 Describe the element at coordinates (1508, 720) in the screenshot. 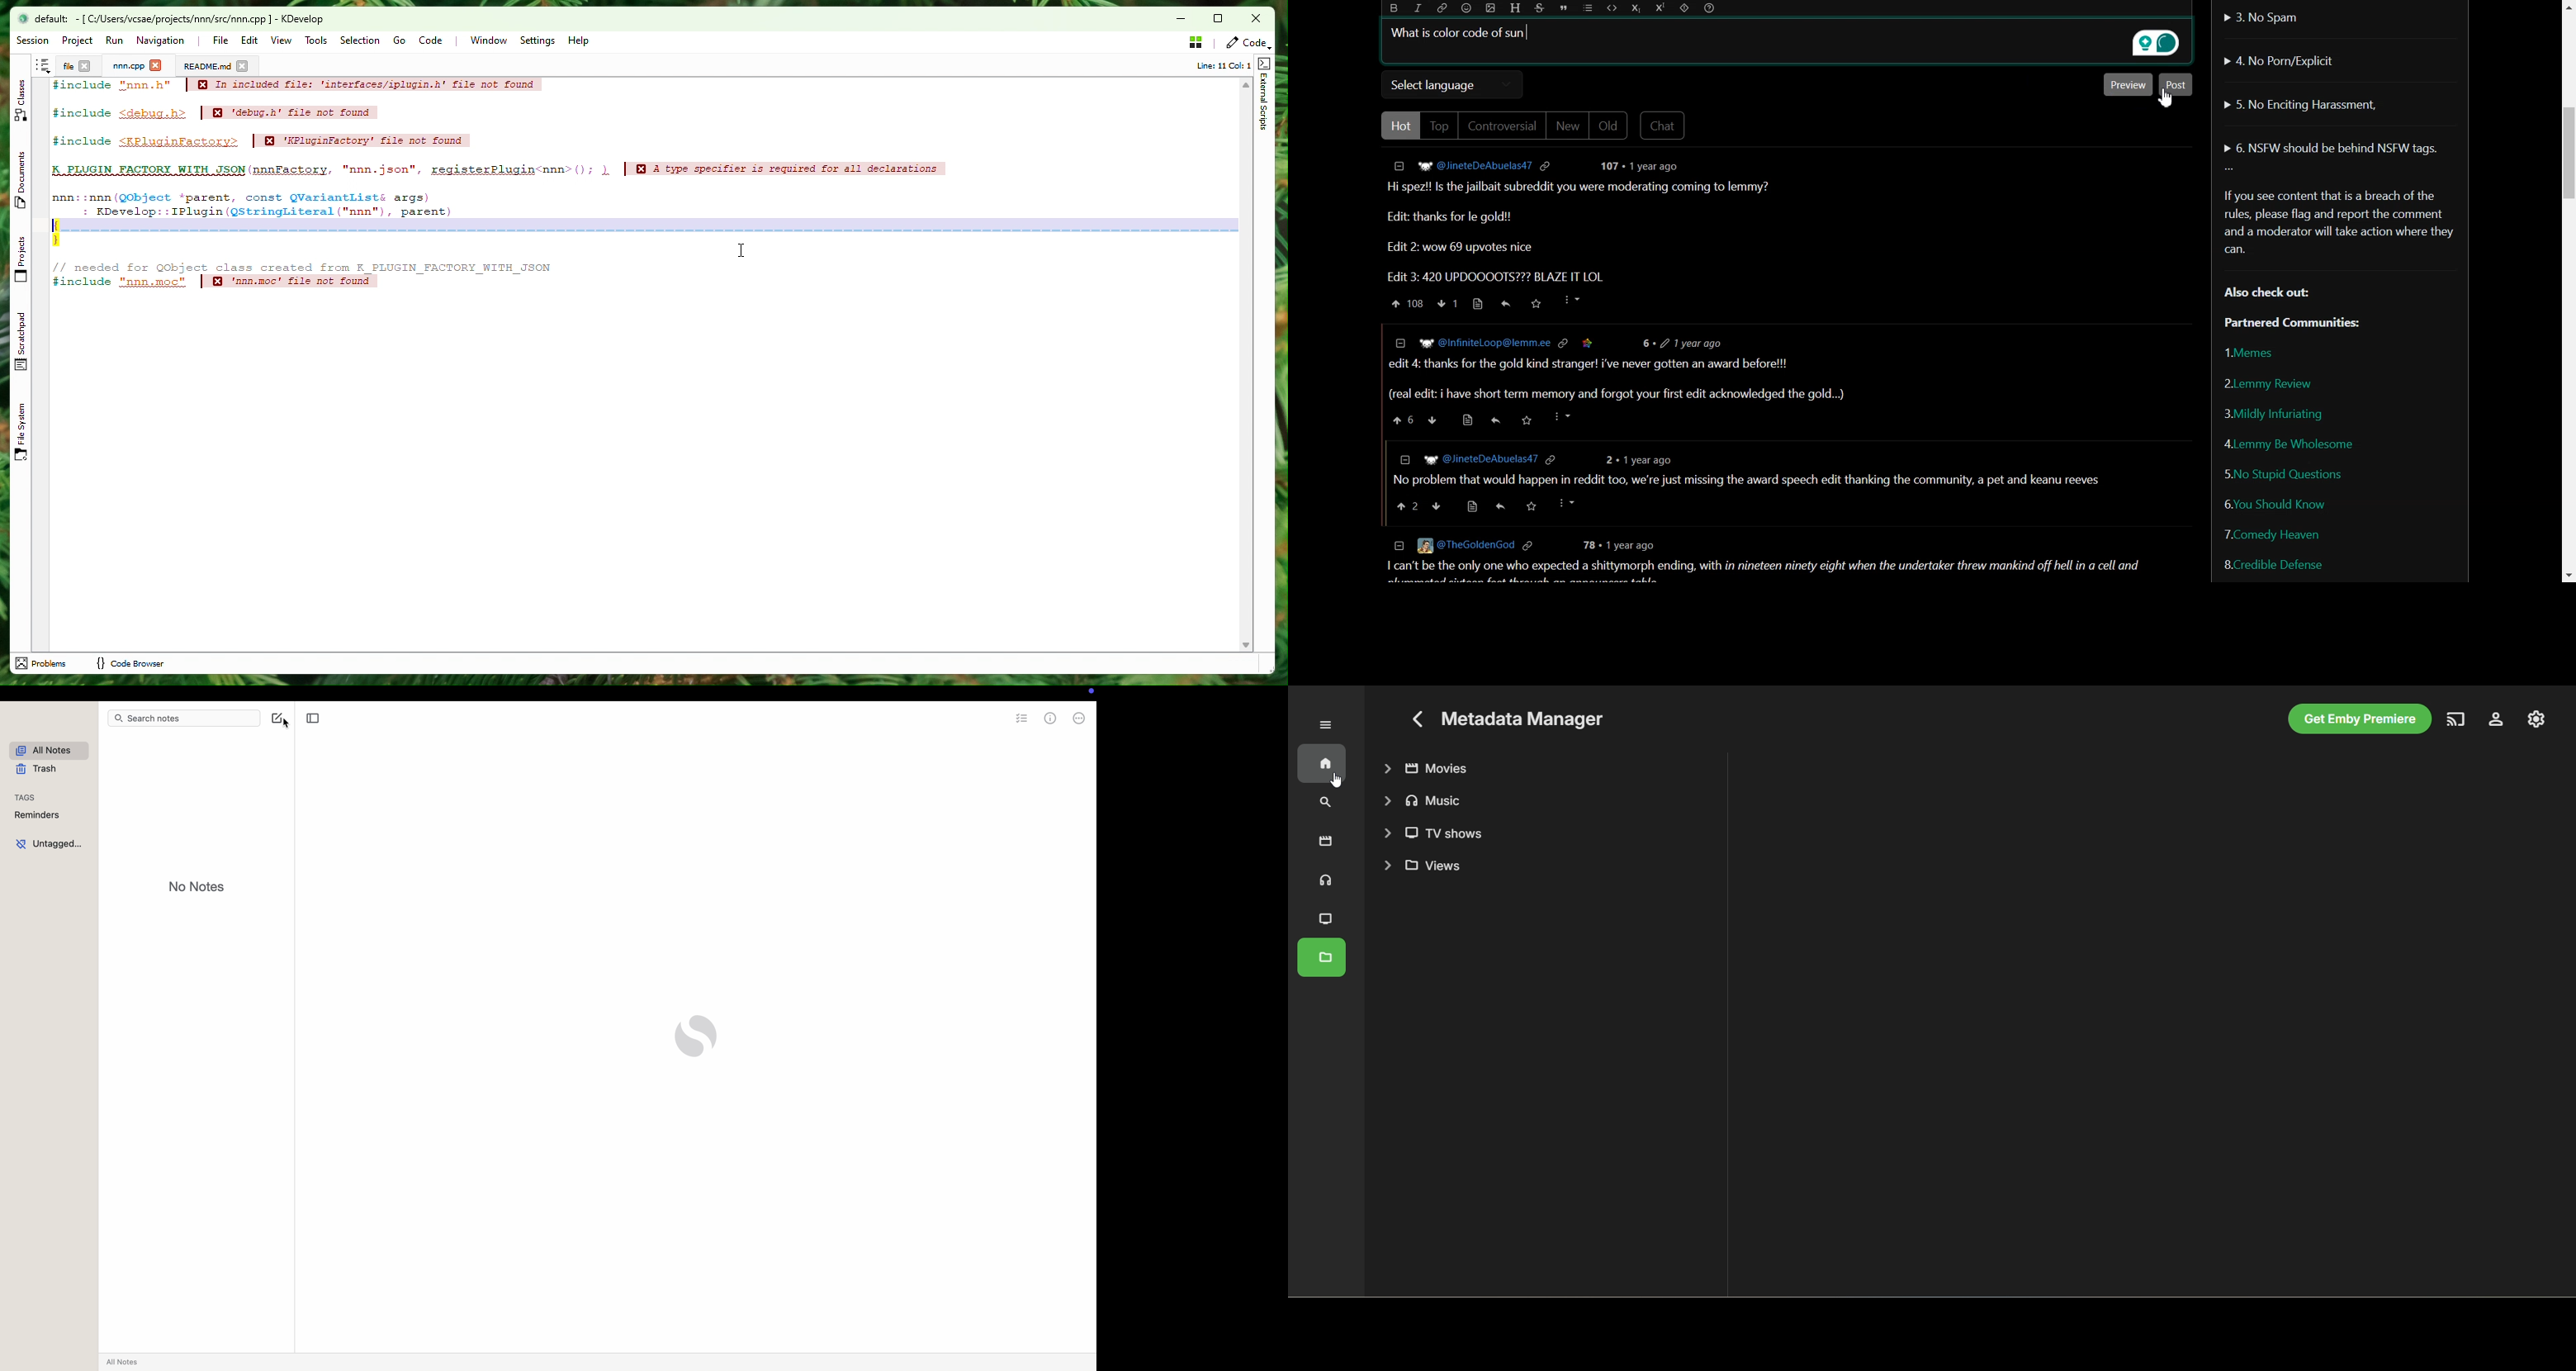

I see `Metadata Manager` at that location.